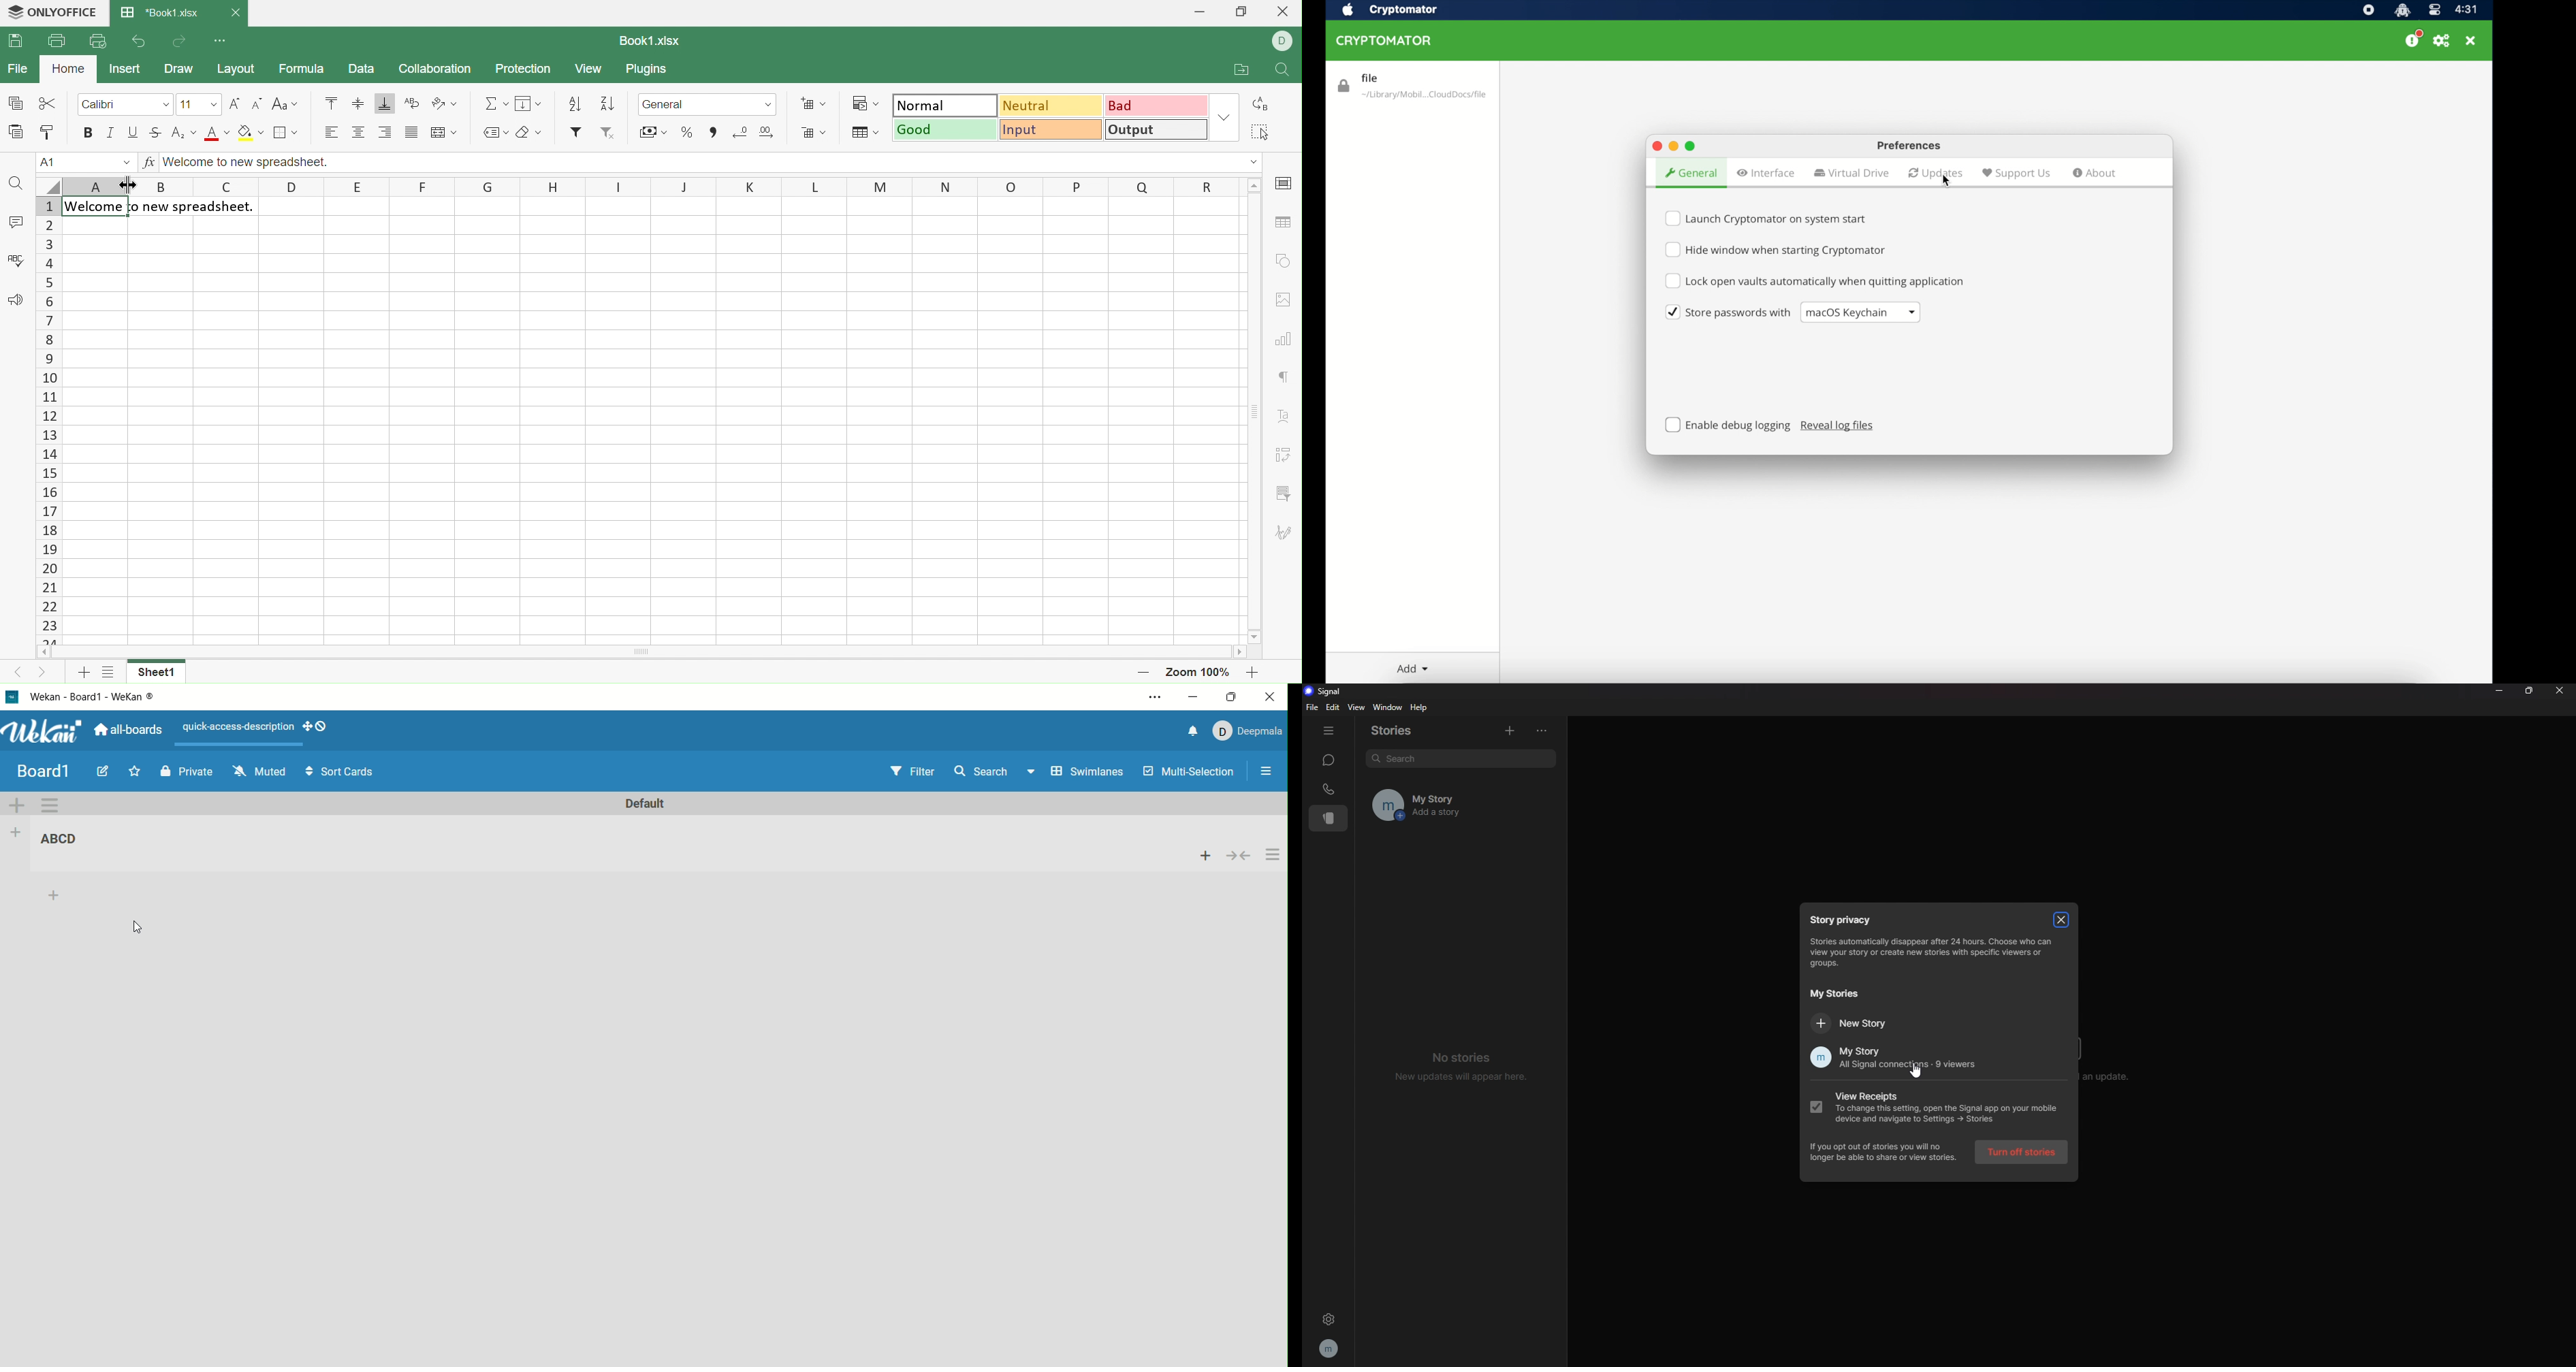 The height and width of the screenshot is (1372, 2576). What do you see at coordinates (193, 773) in the screenshot?
I see `private` at bounding box center [193, 773].